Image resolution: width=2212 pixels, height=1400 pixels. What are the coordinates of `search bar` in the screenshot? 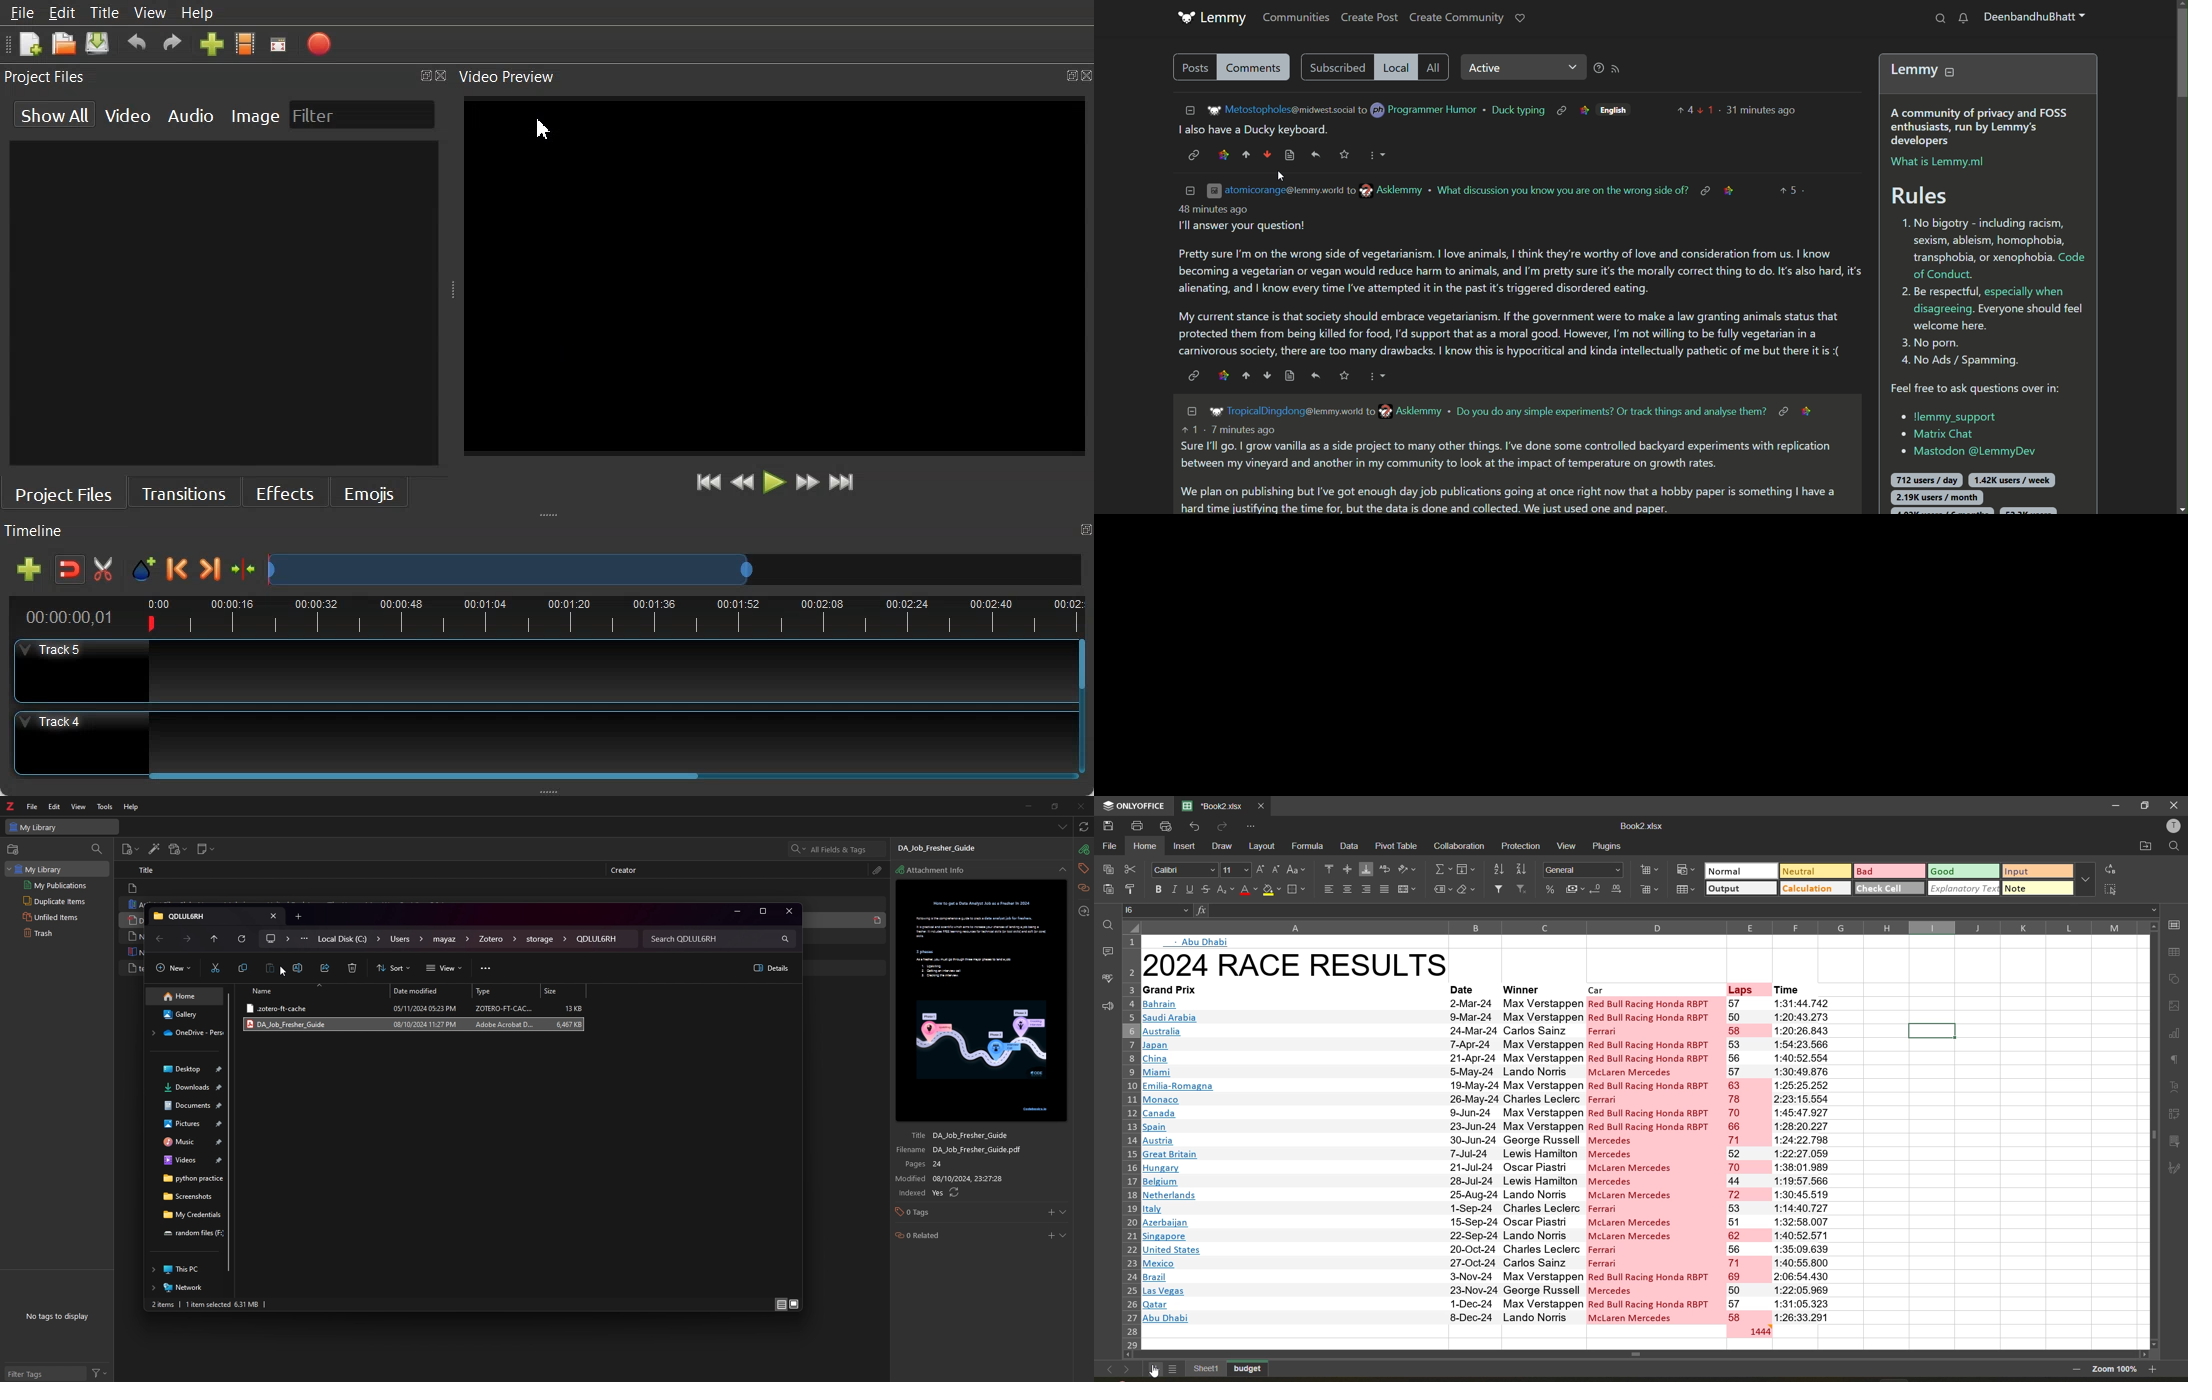 It's located at (721, 938).